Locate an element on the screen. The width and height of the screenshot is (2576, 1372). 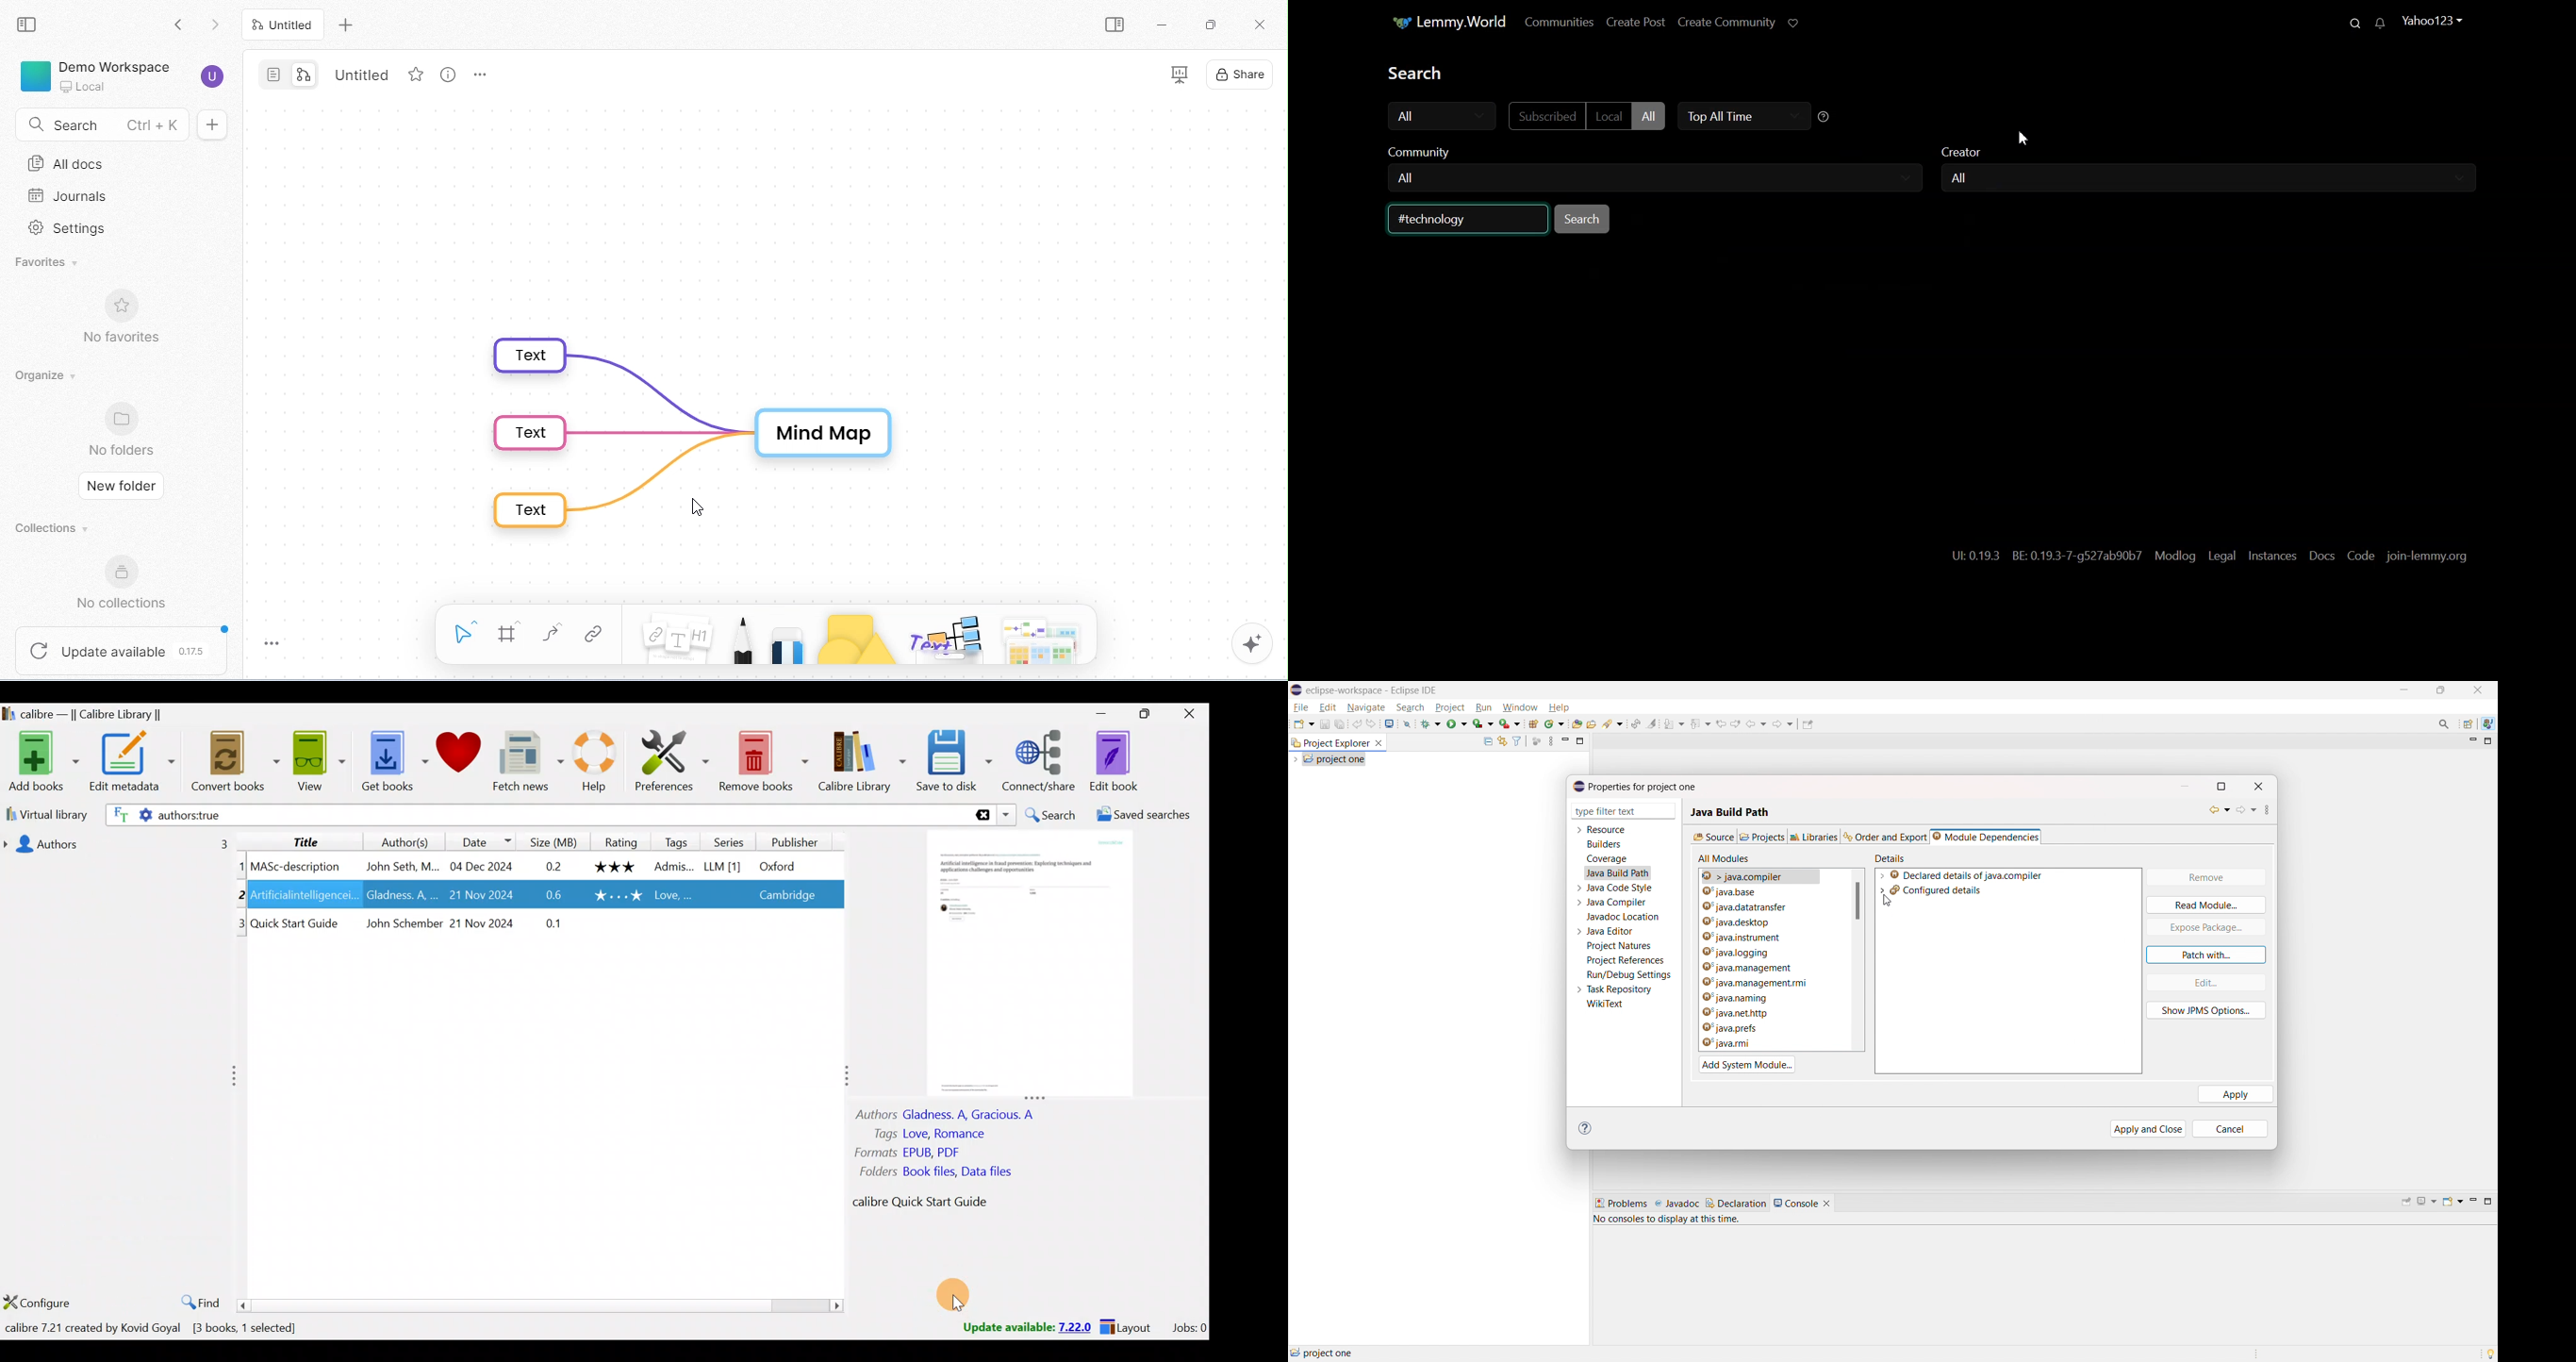
Connect/Share is located at coordinates (1041, 765).